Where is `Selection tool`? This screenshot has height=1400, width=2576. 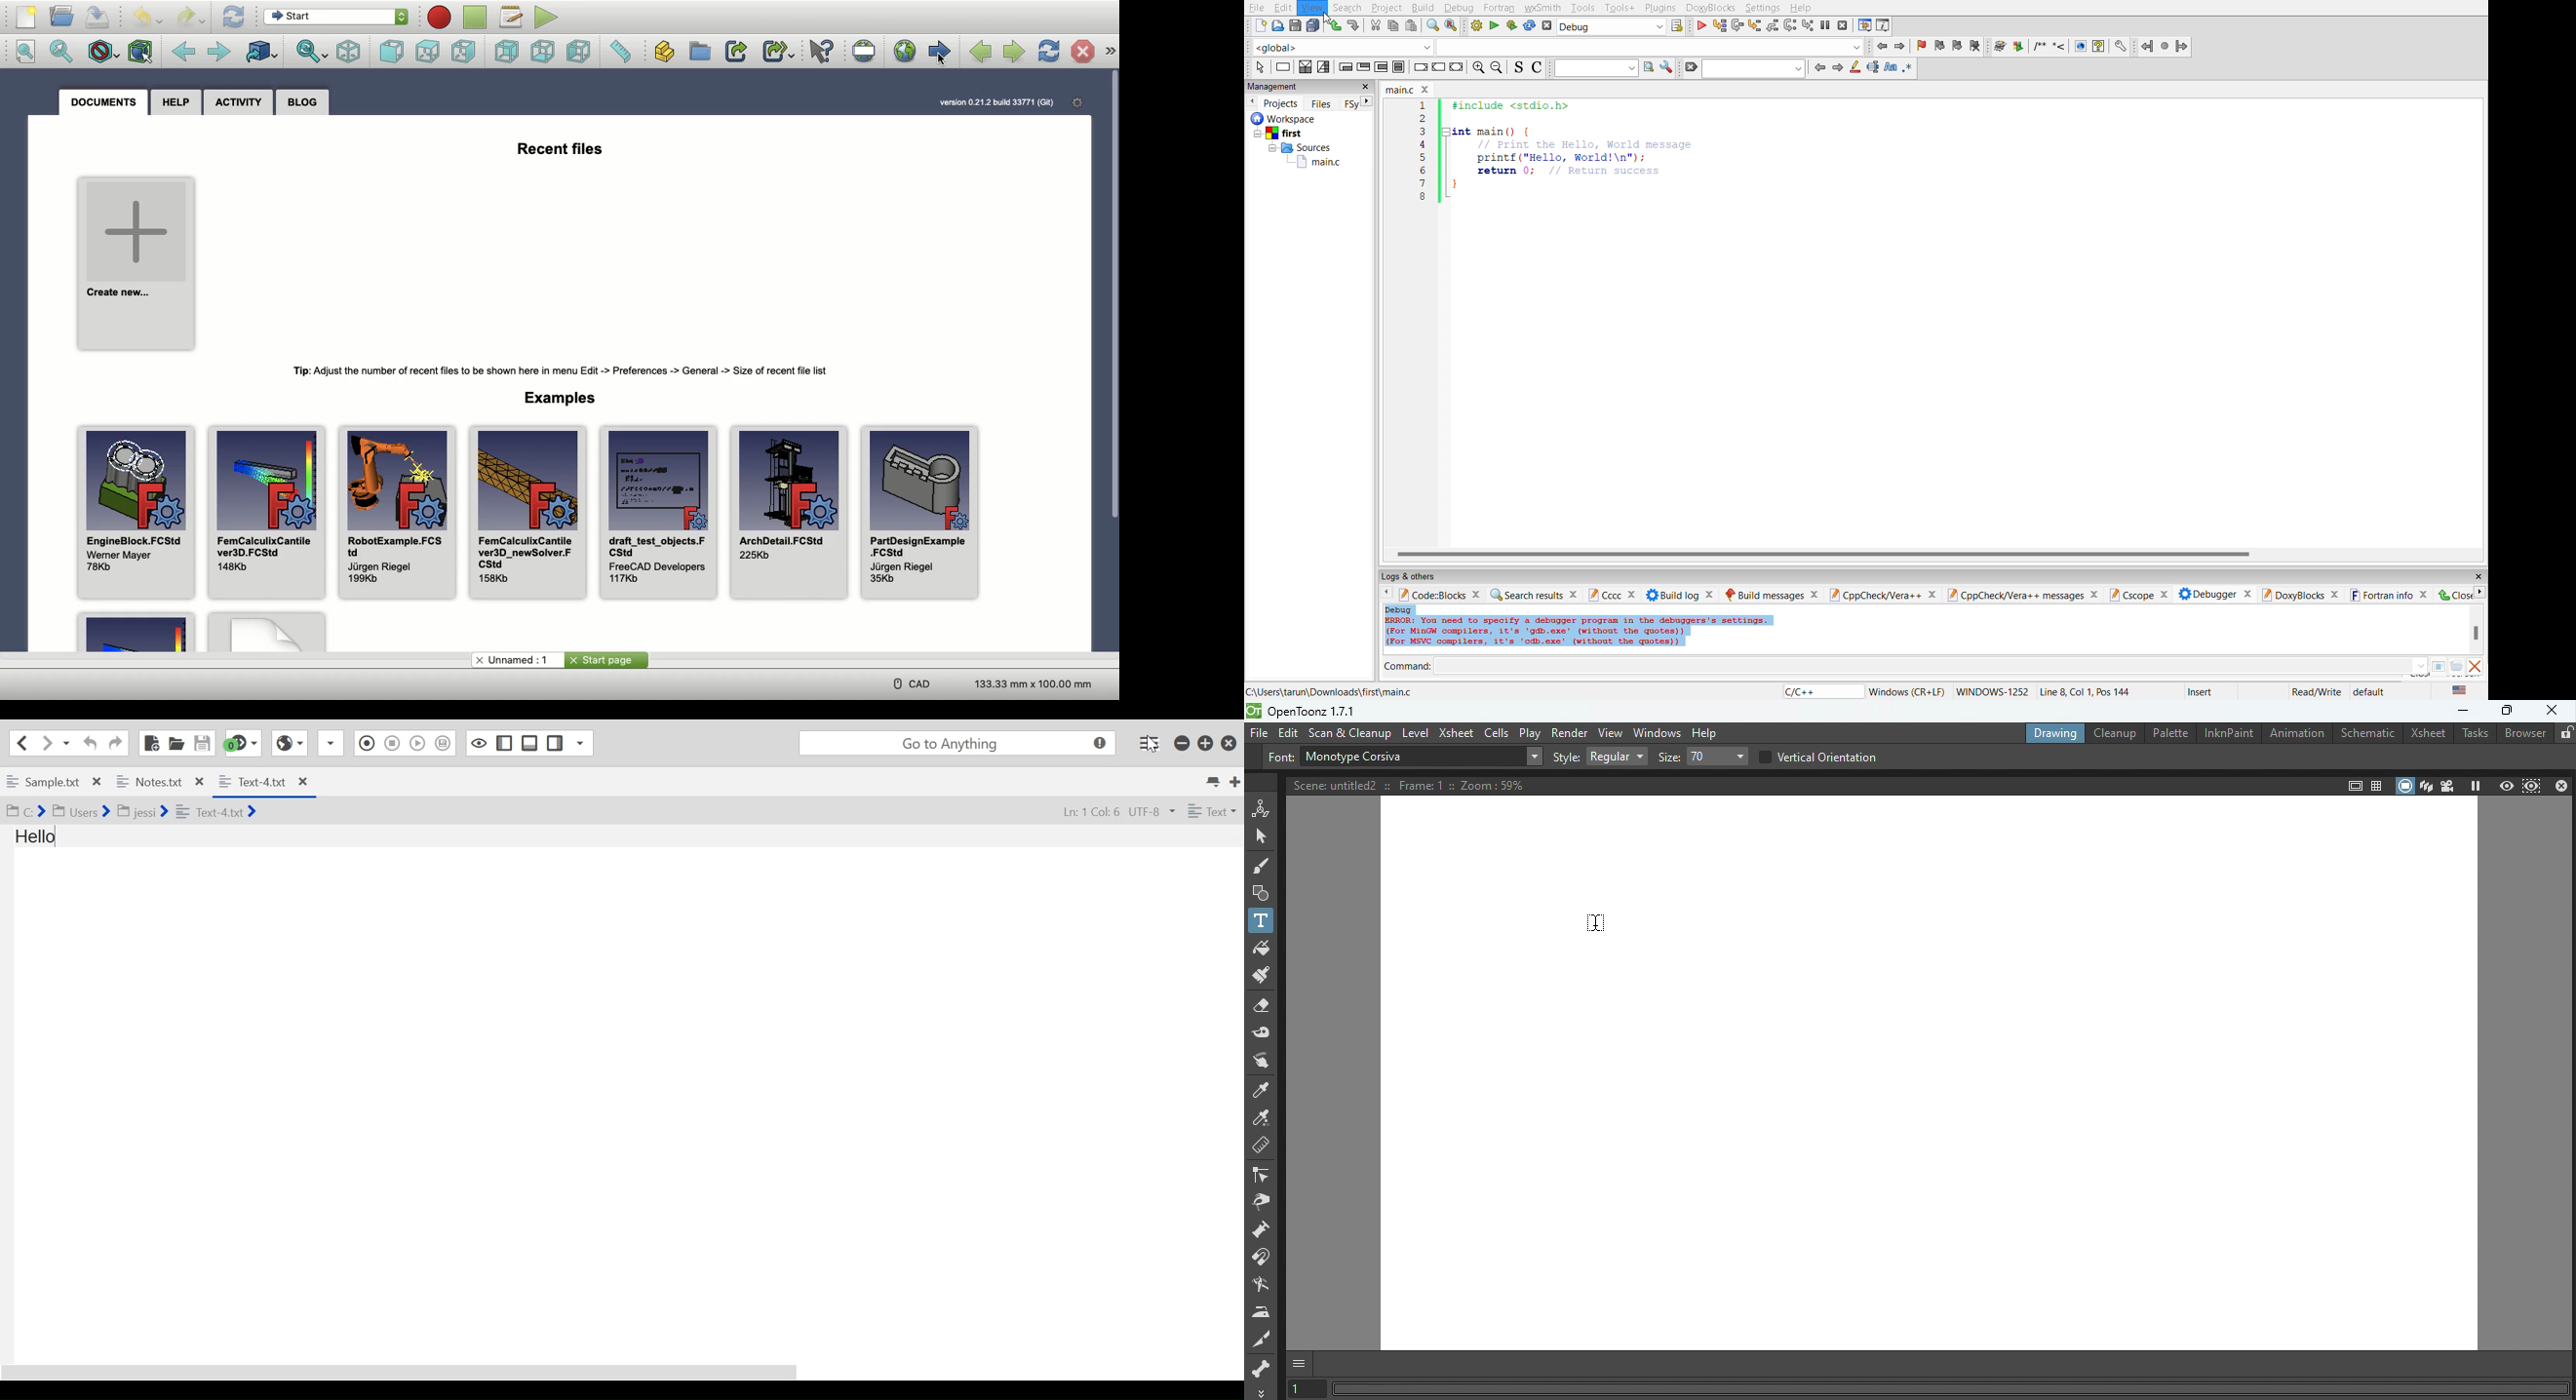
Selection tool is located at coordinates (1262, 838).